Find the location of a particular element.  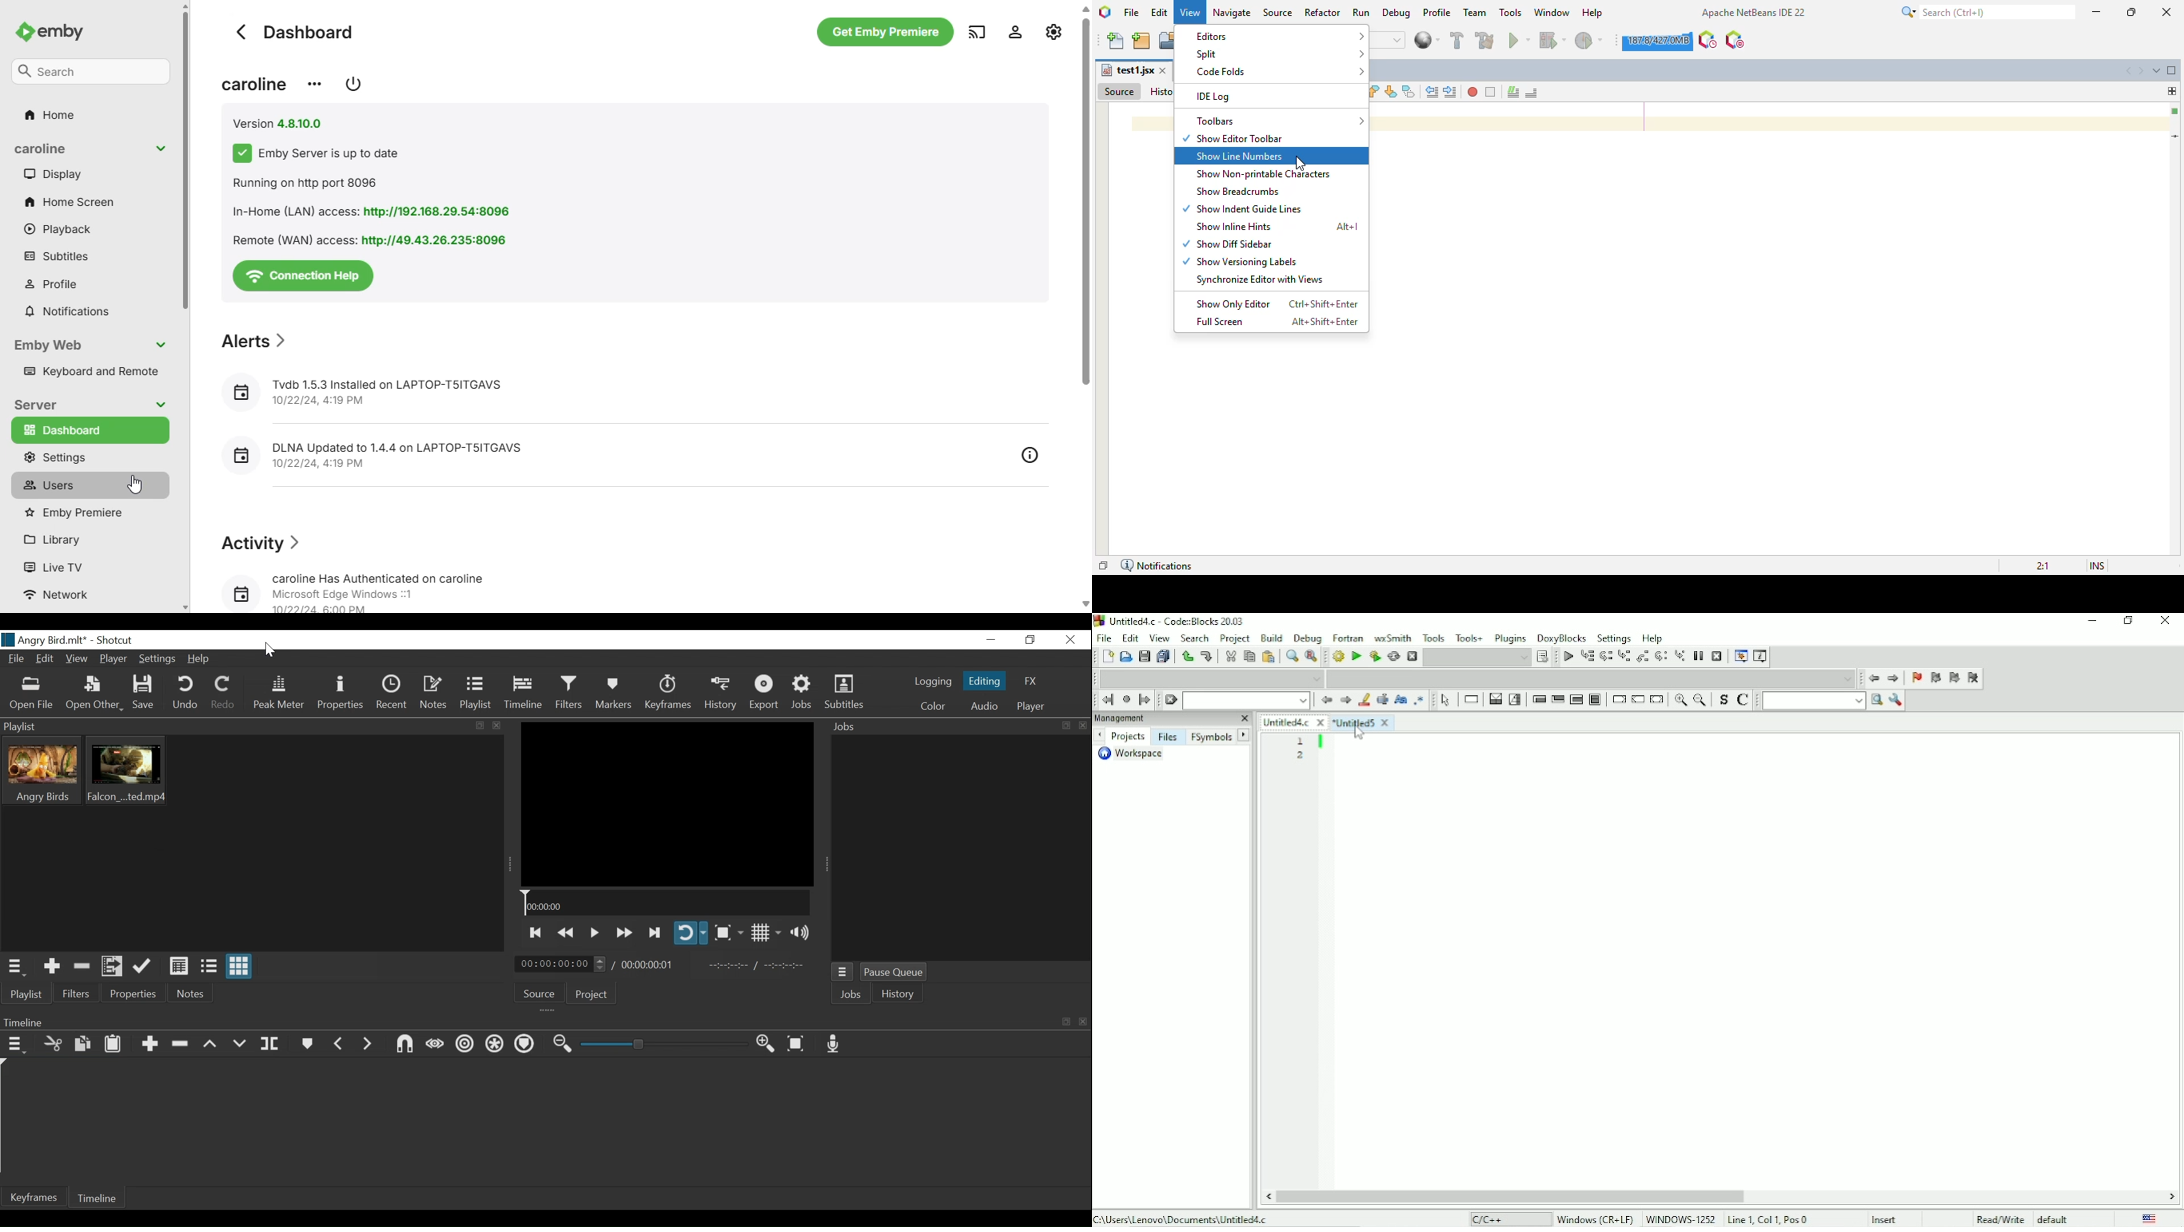

Last jump is located at coordinates (1126, 700).